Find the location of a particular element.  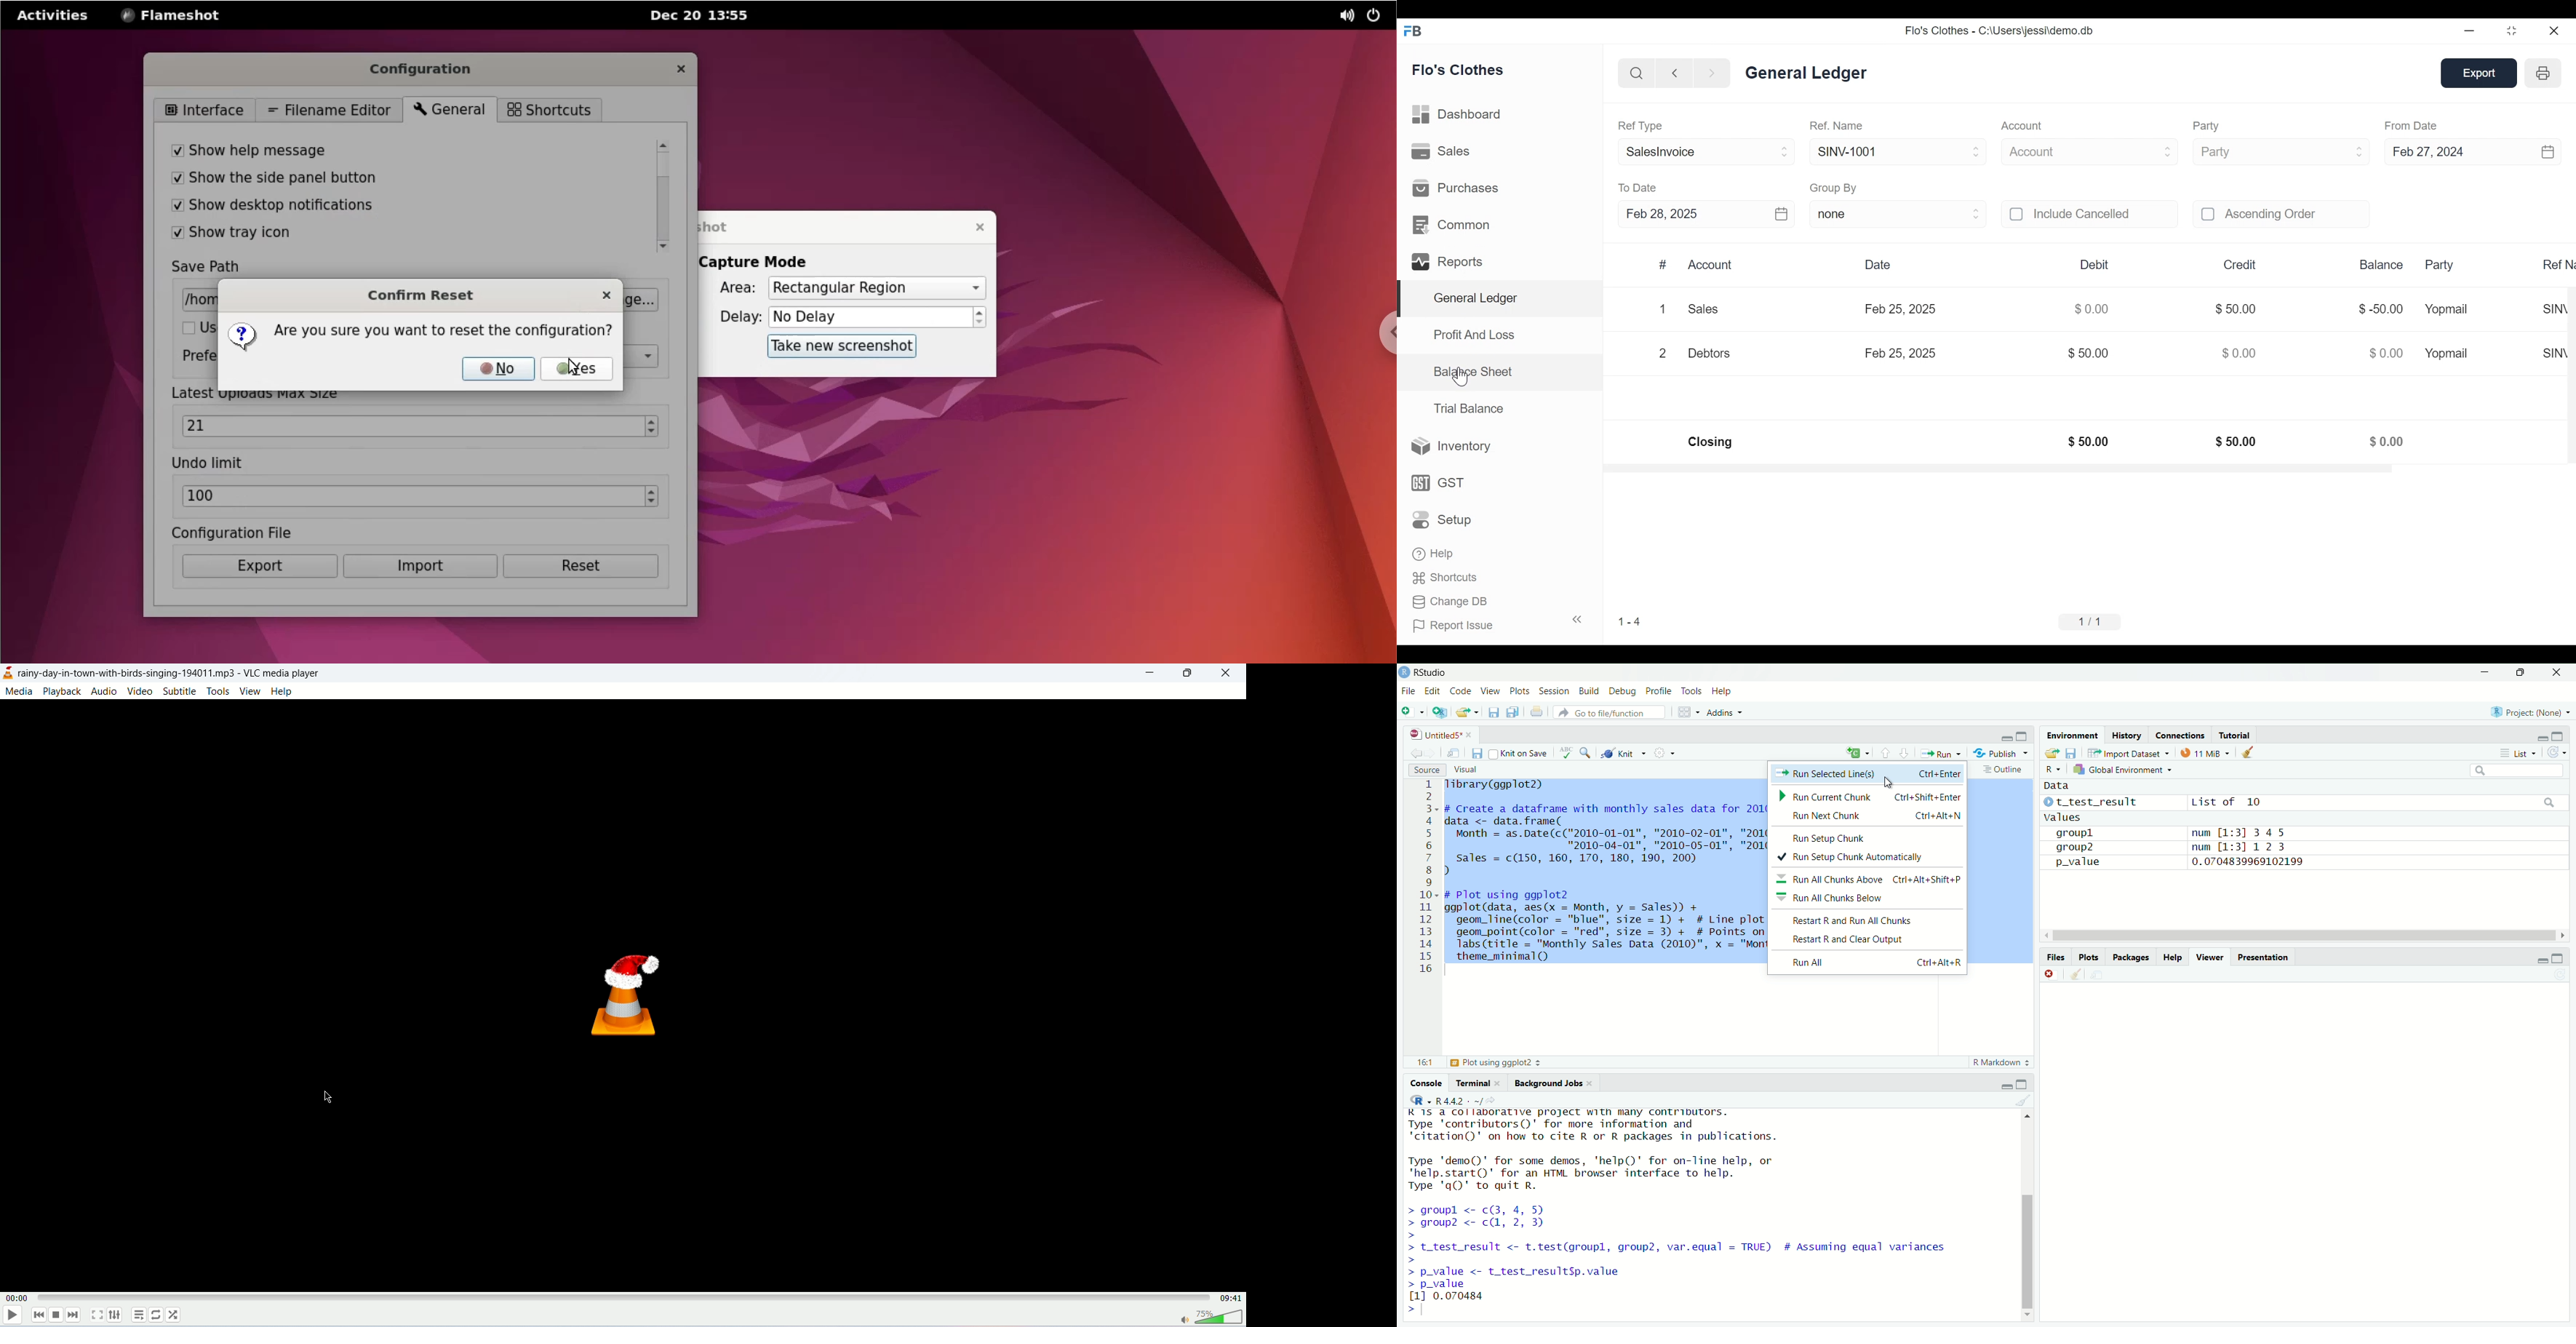

inventory is located at coordinates (1452, 447).